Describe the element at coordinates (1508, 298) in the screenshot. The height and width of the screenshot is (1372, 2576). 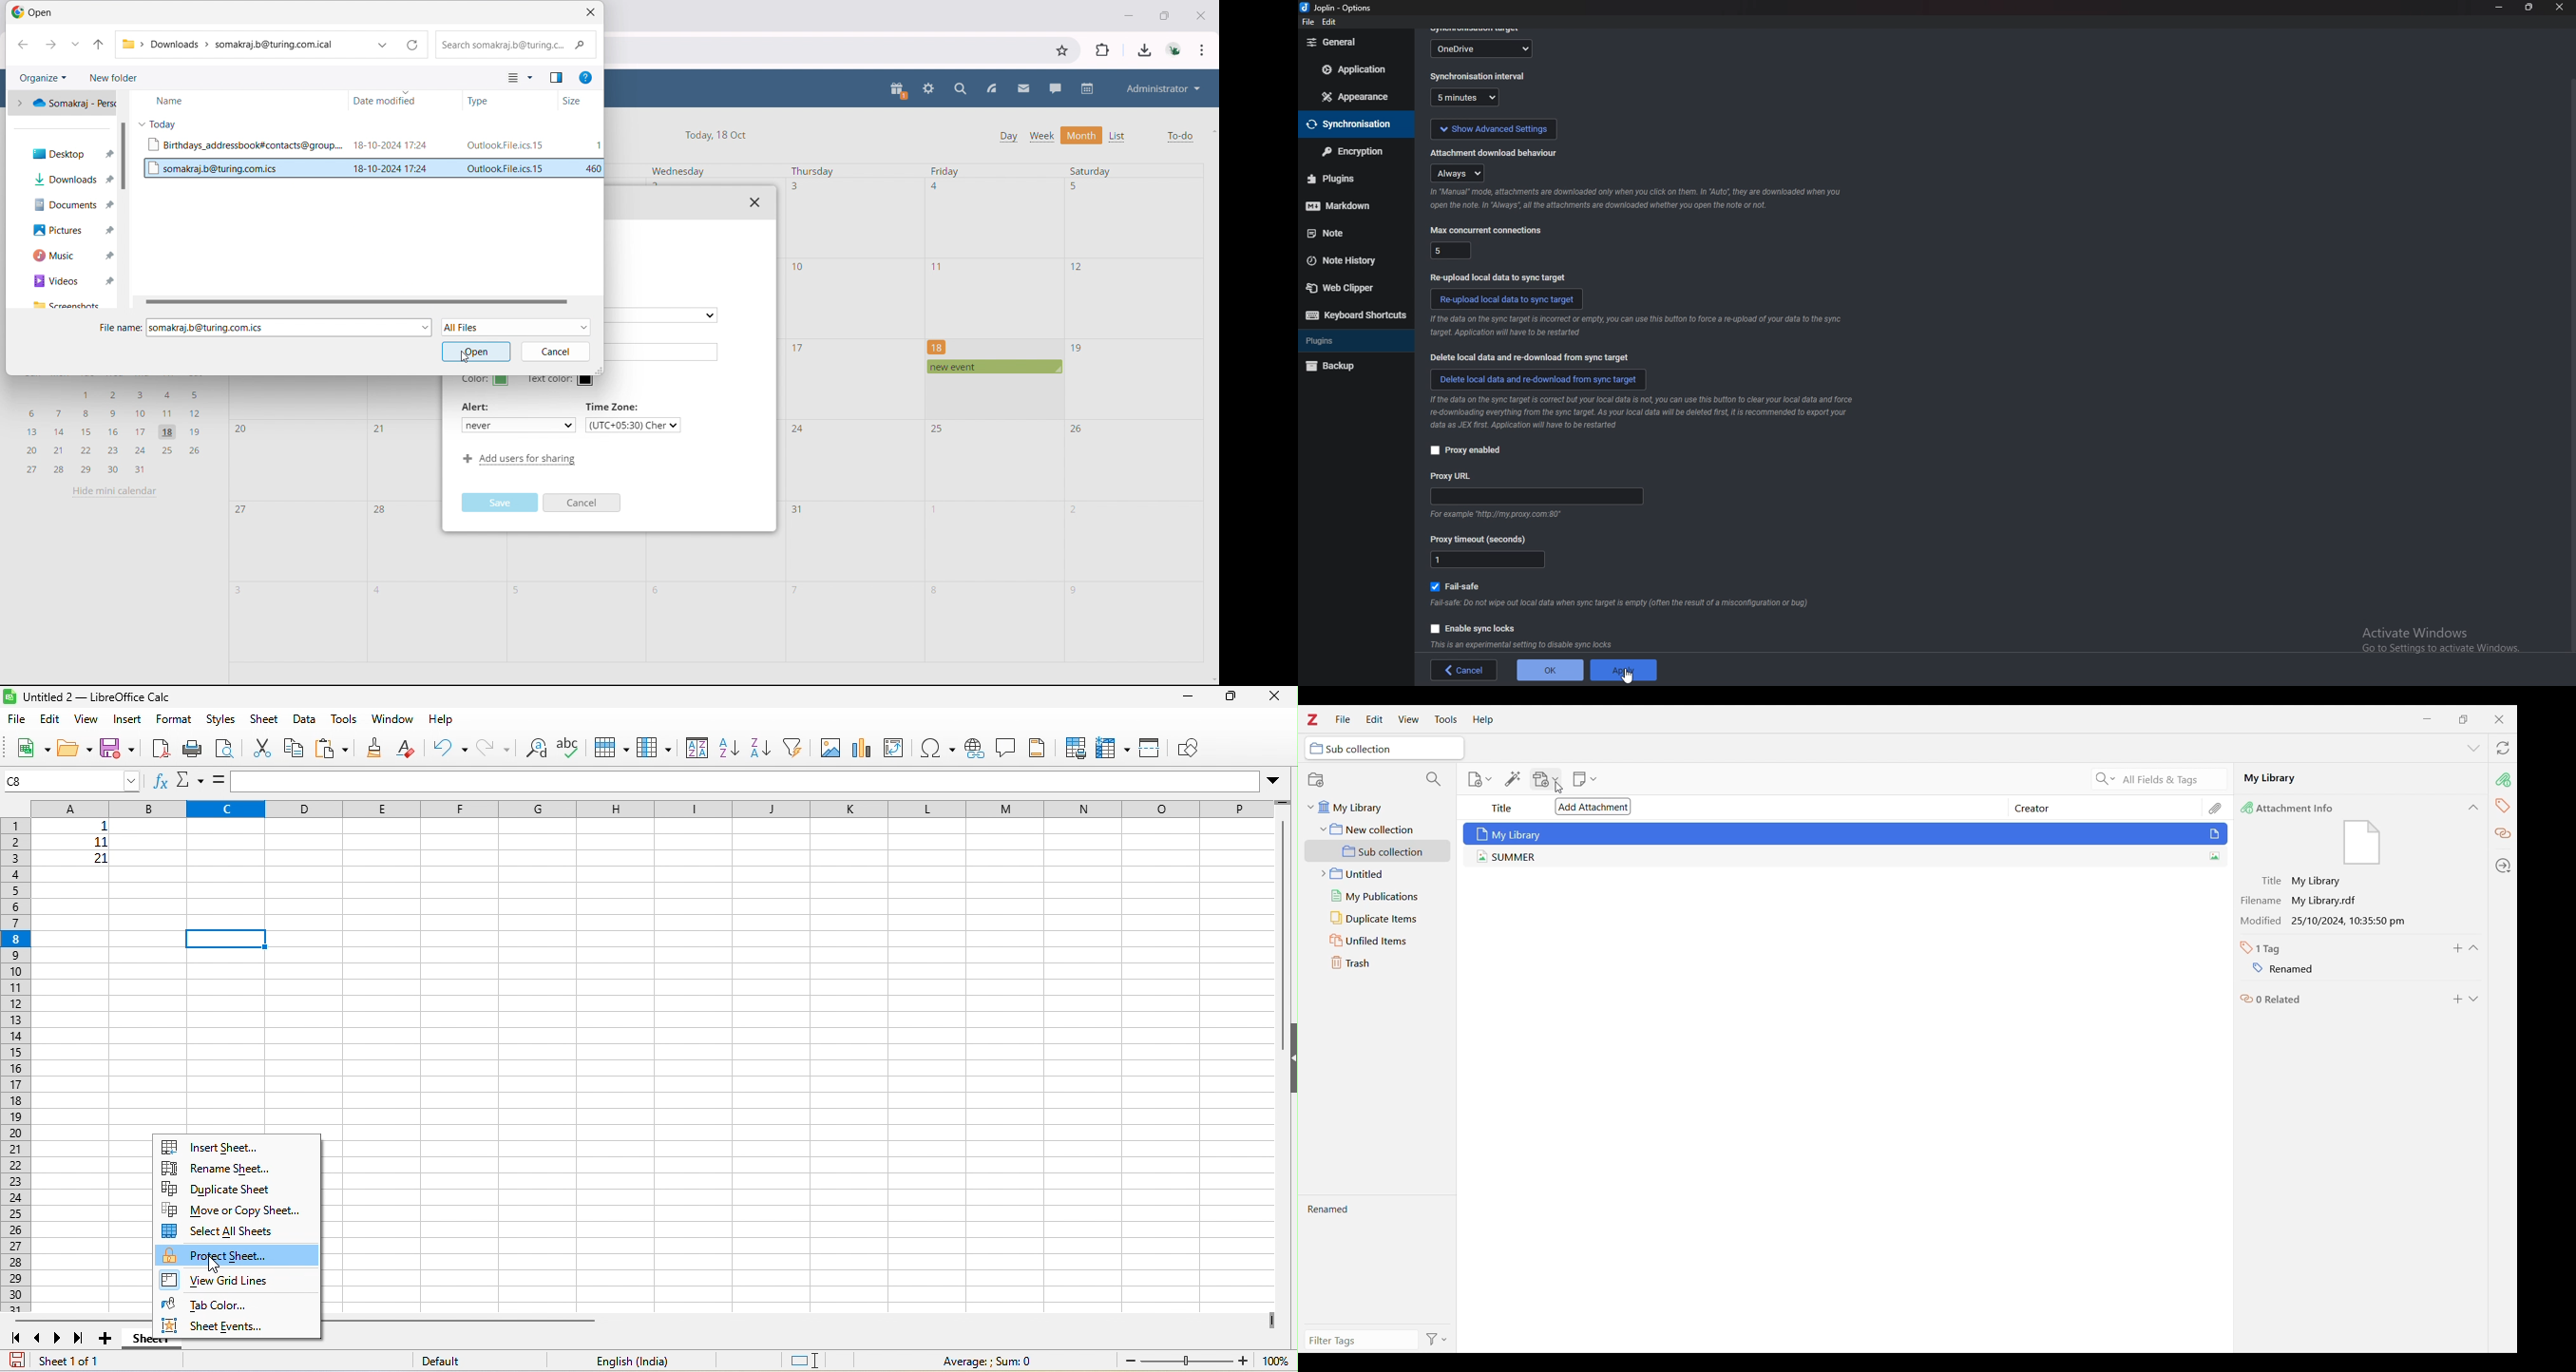
I see `reupload local data` at that location.